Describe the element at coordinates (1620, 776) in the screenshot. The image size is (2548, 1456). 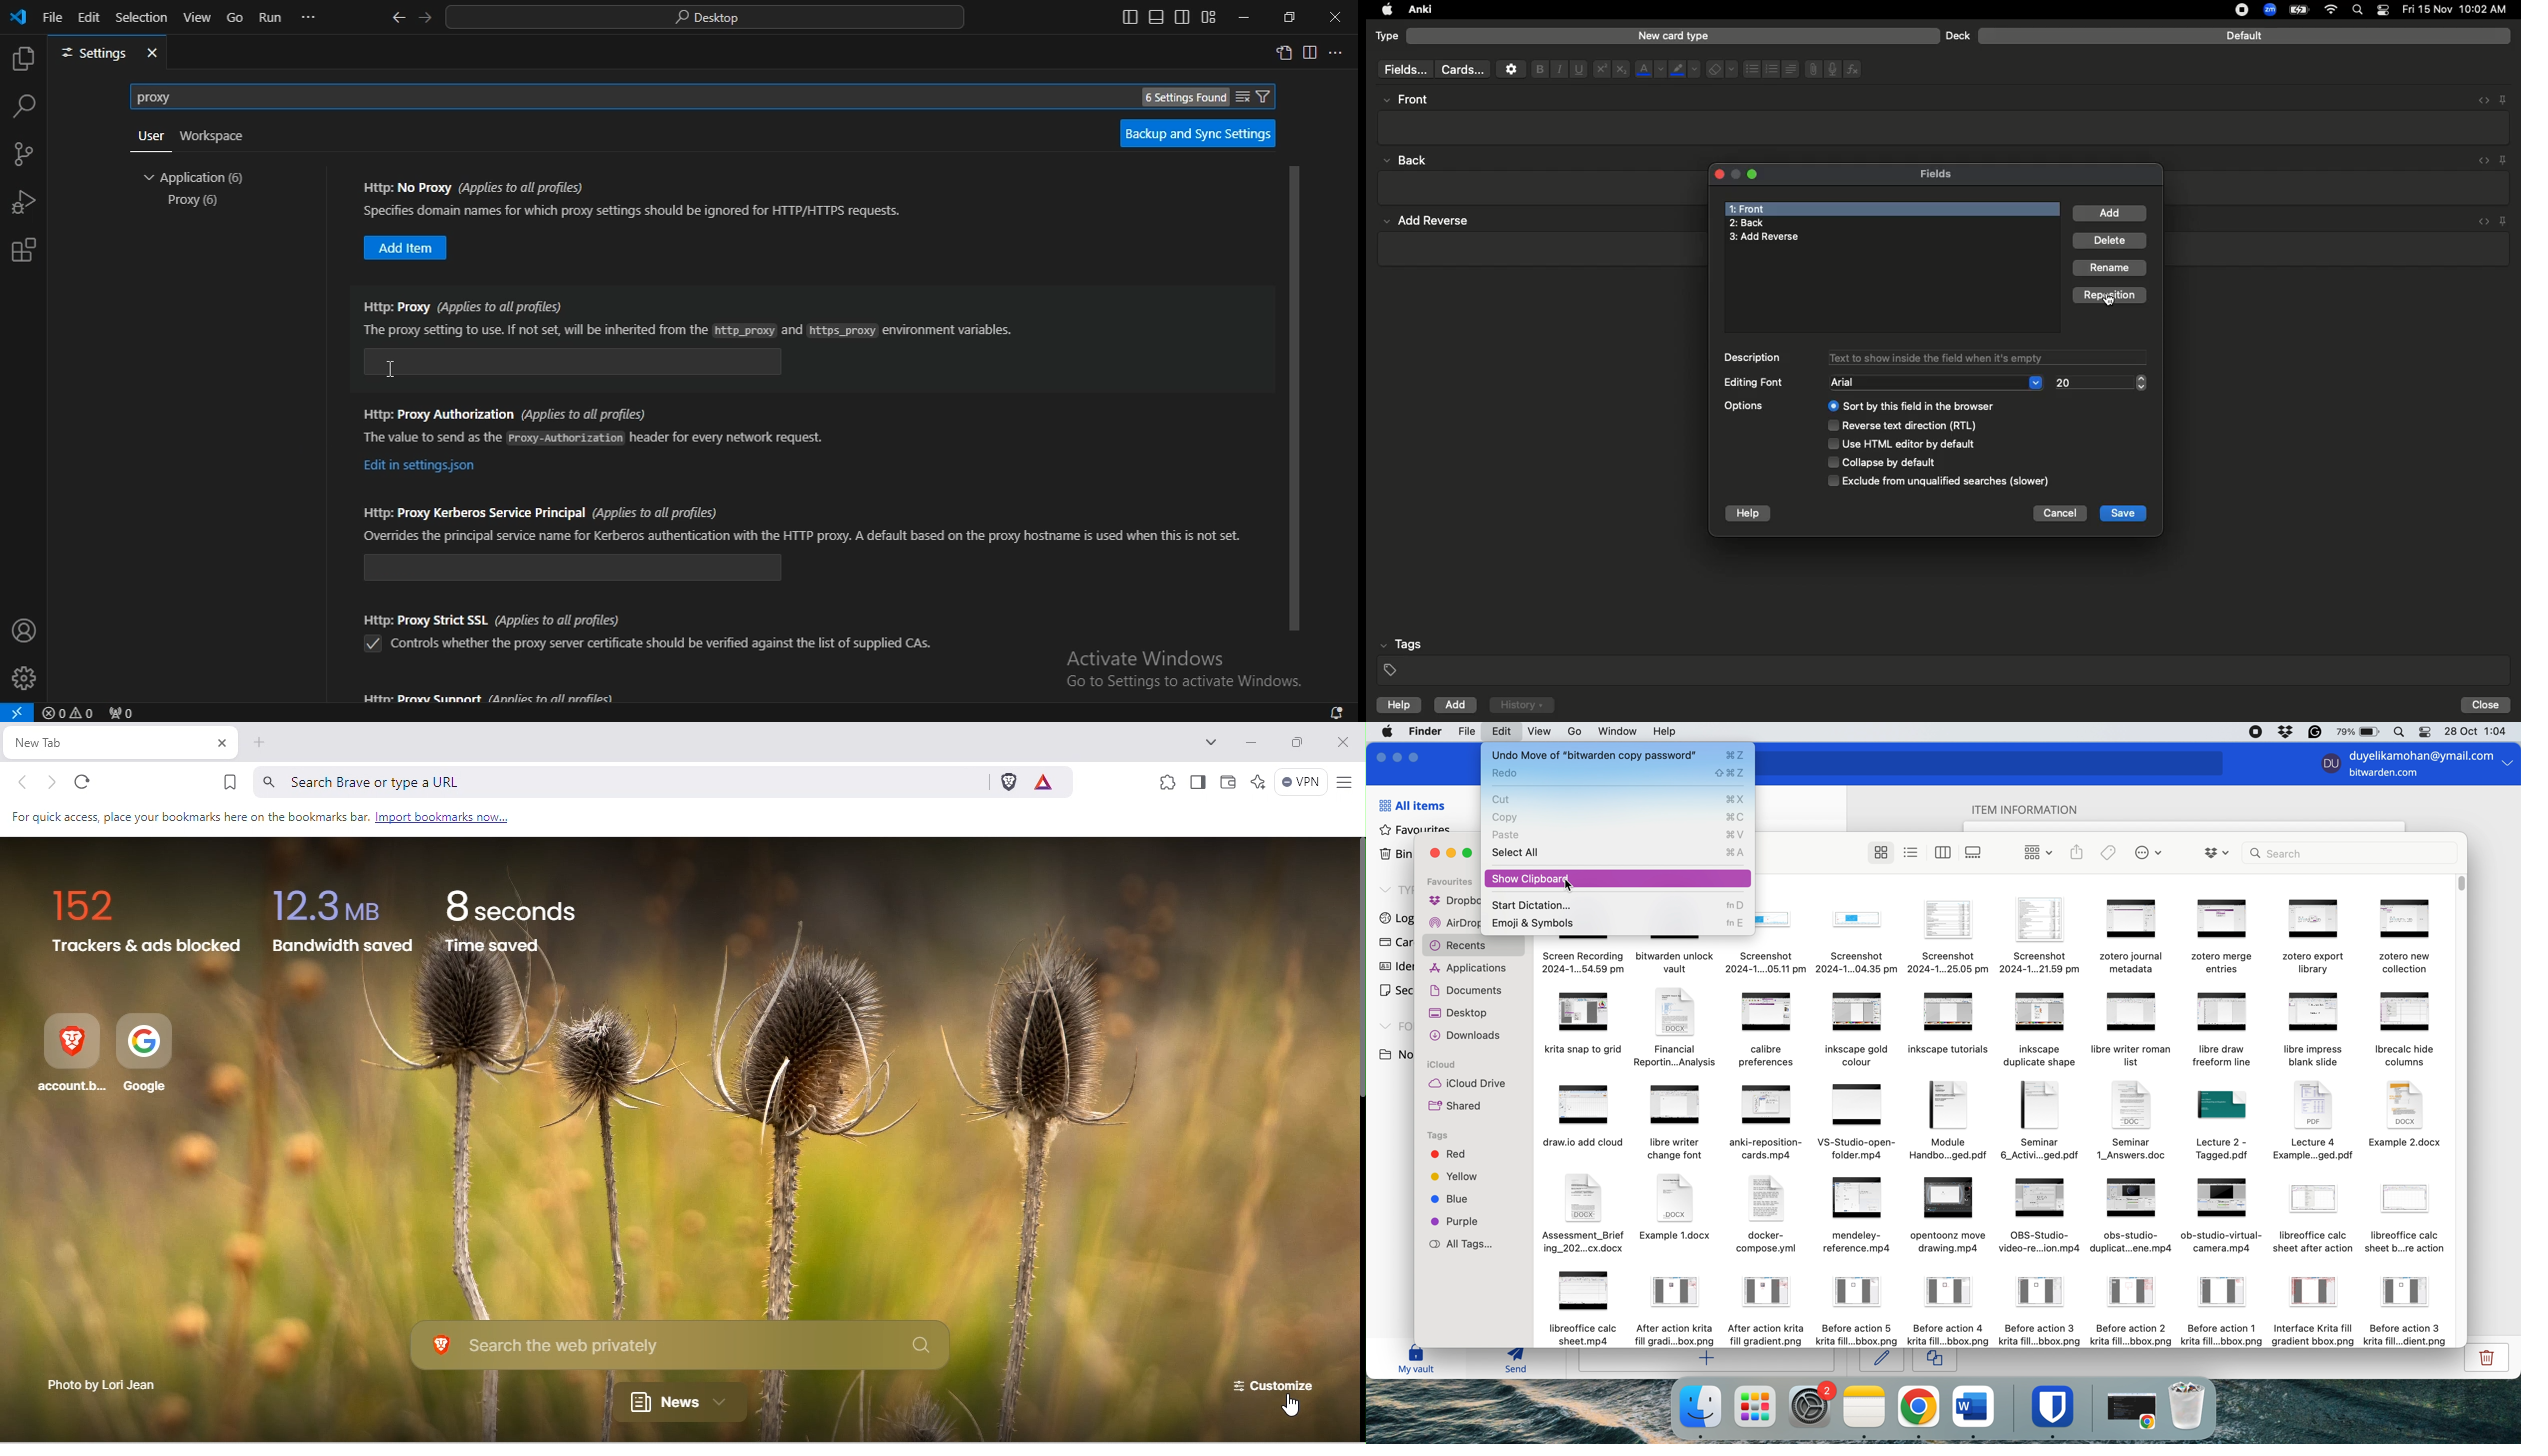
I see `redo action` at that location.